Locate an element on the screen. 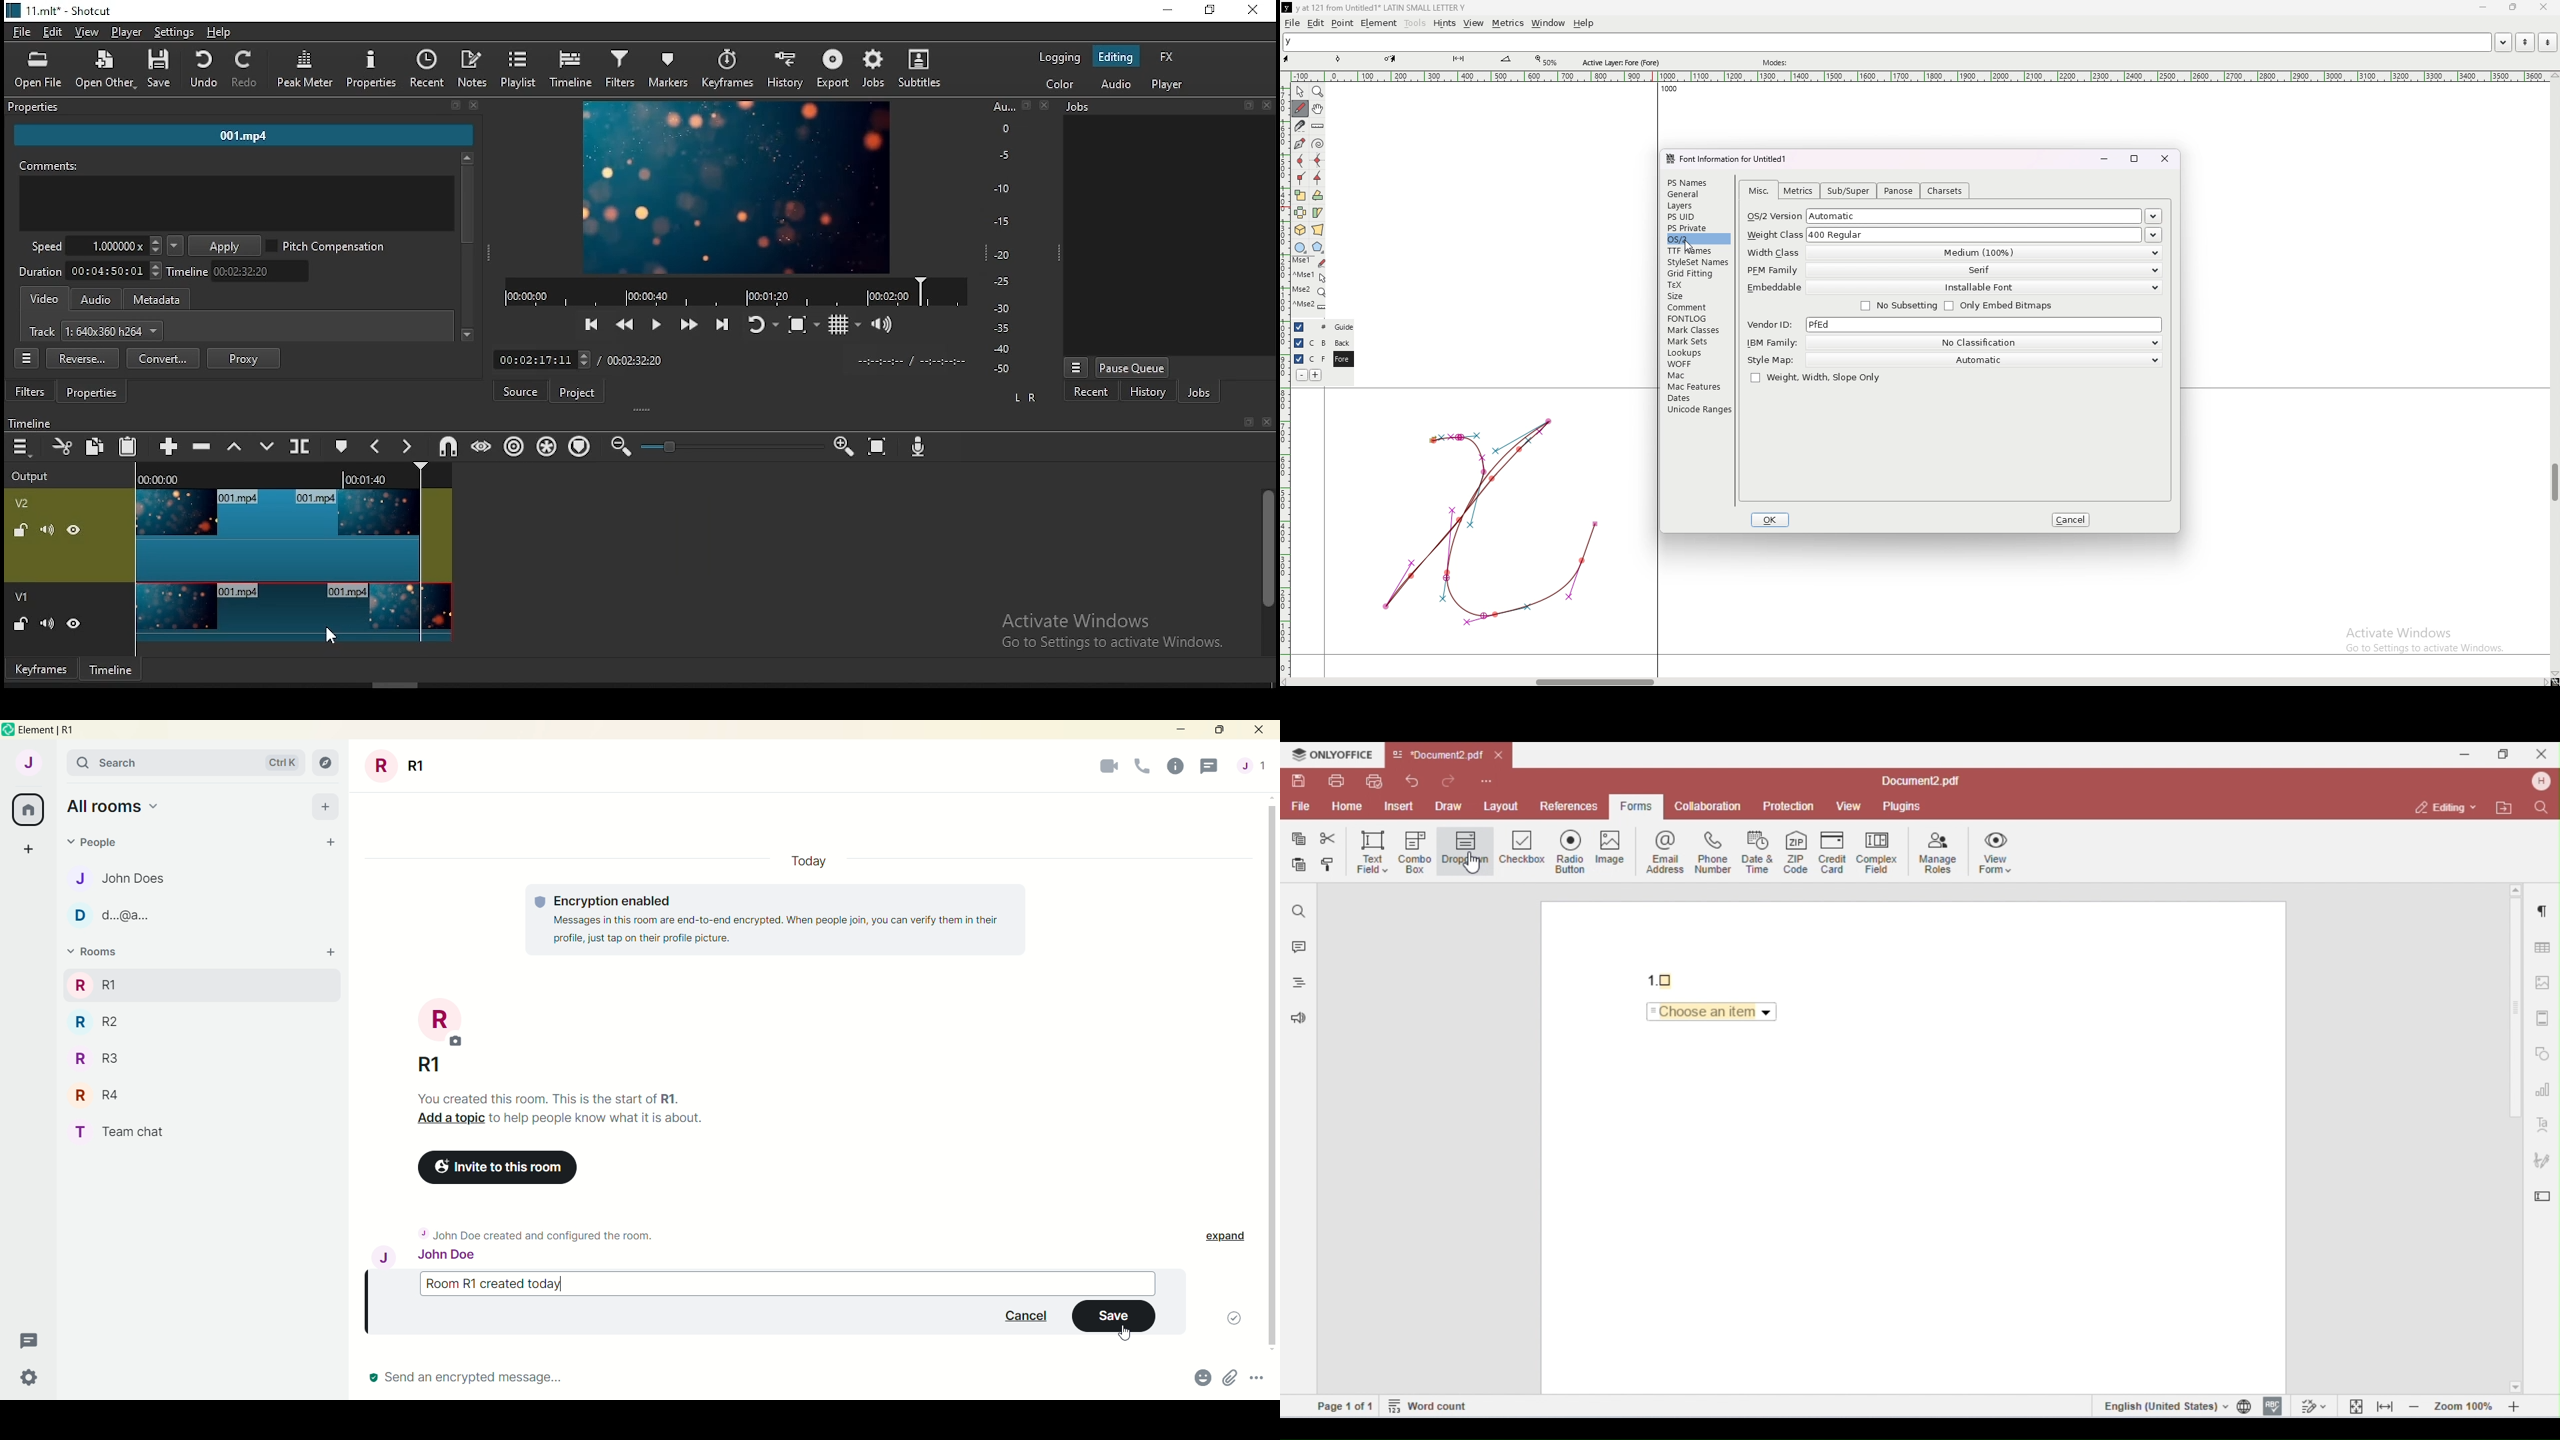 This screenshot has width=2576, height=1456. audio is located at coordinates (96, 300).